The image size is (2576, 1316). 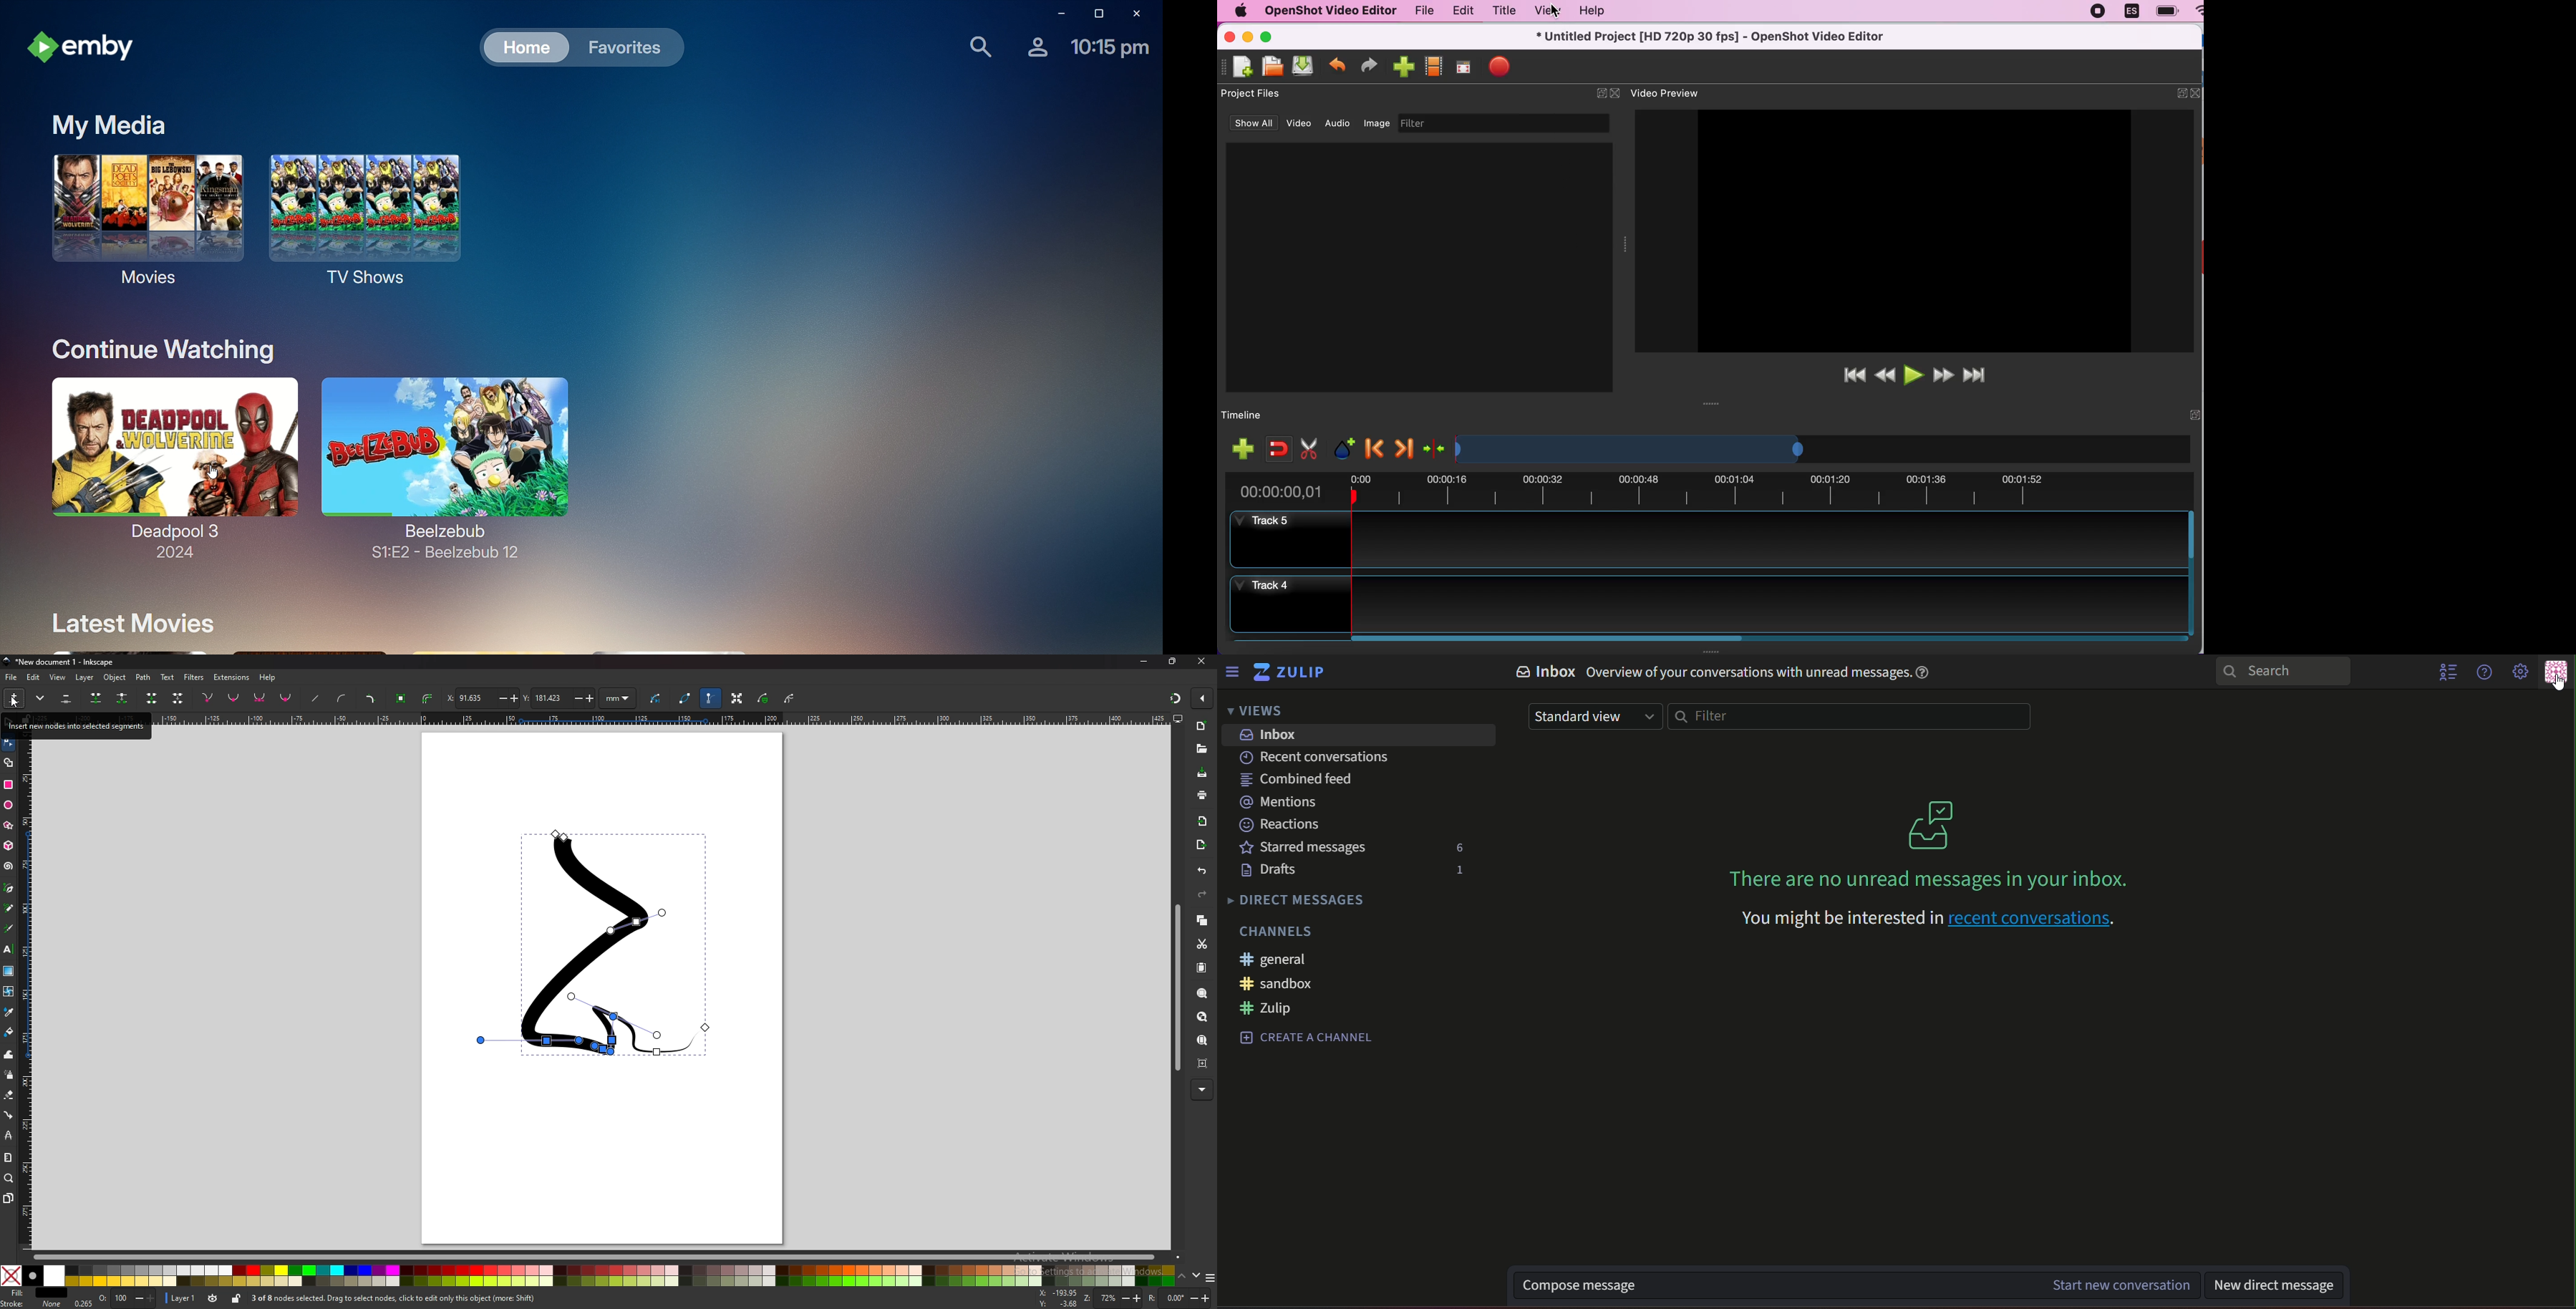 I want to click on save file, so click(x=1303, y=67).